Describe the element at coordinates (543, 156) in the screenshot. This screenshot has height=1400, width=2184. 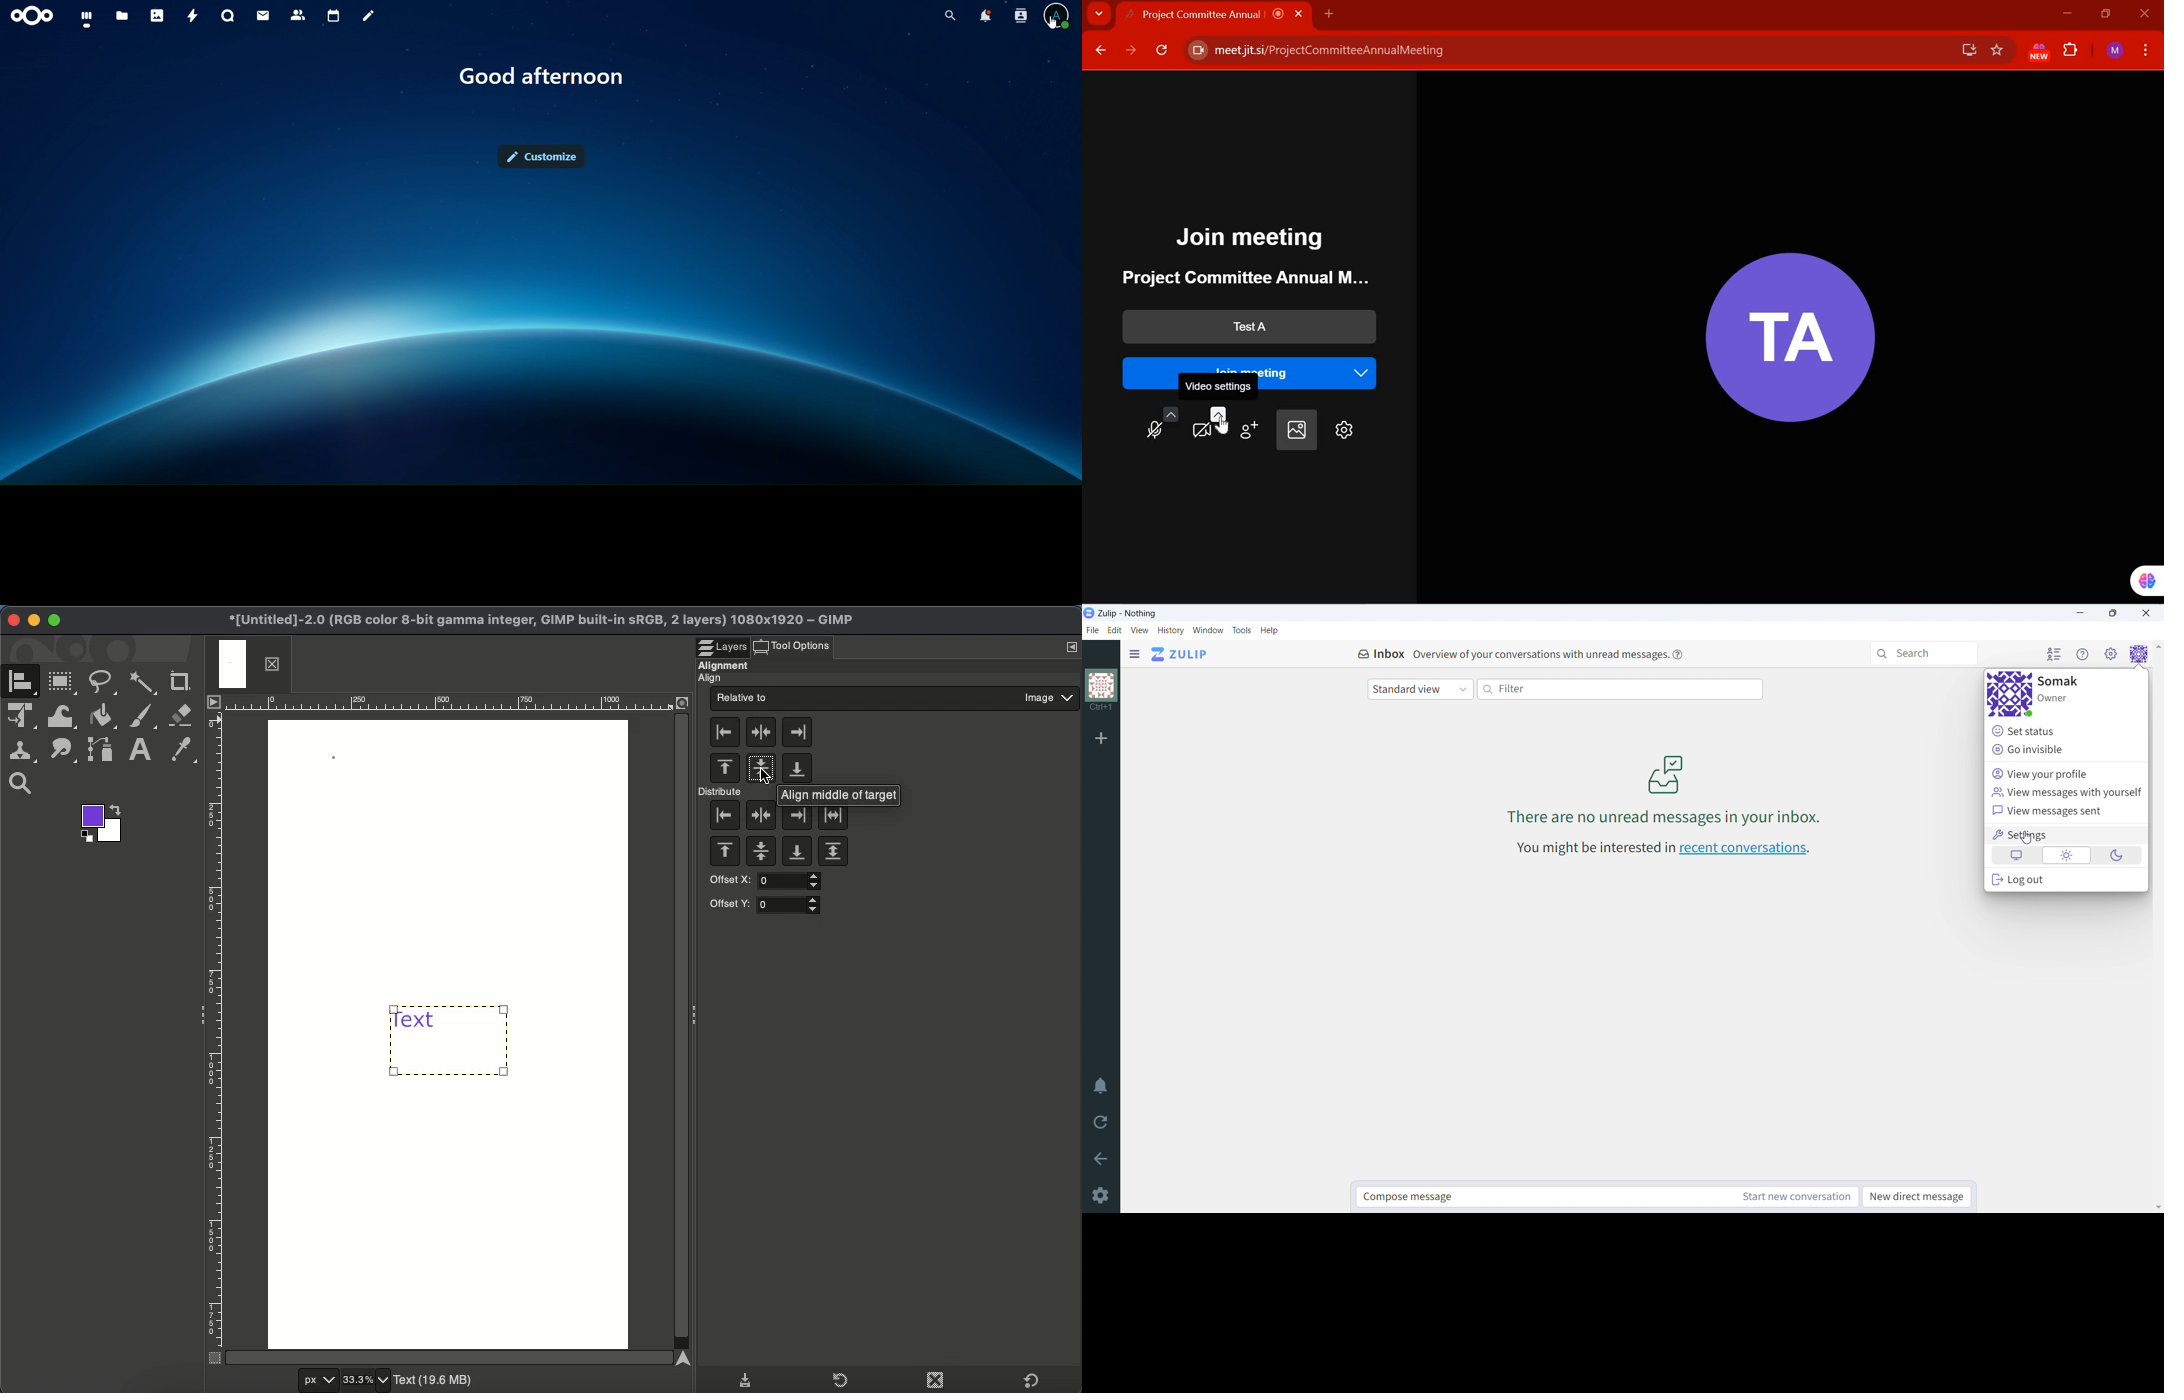
I see `customize` at that location.